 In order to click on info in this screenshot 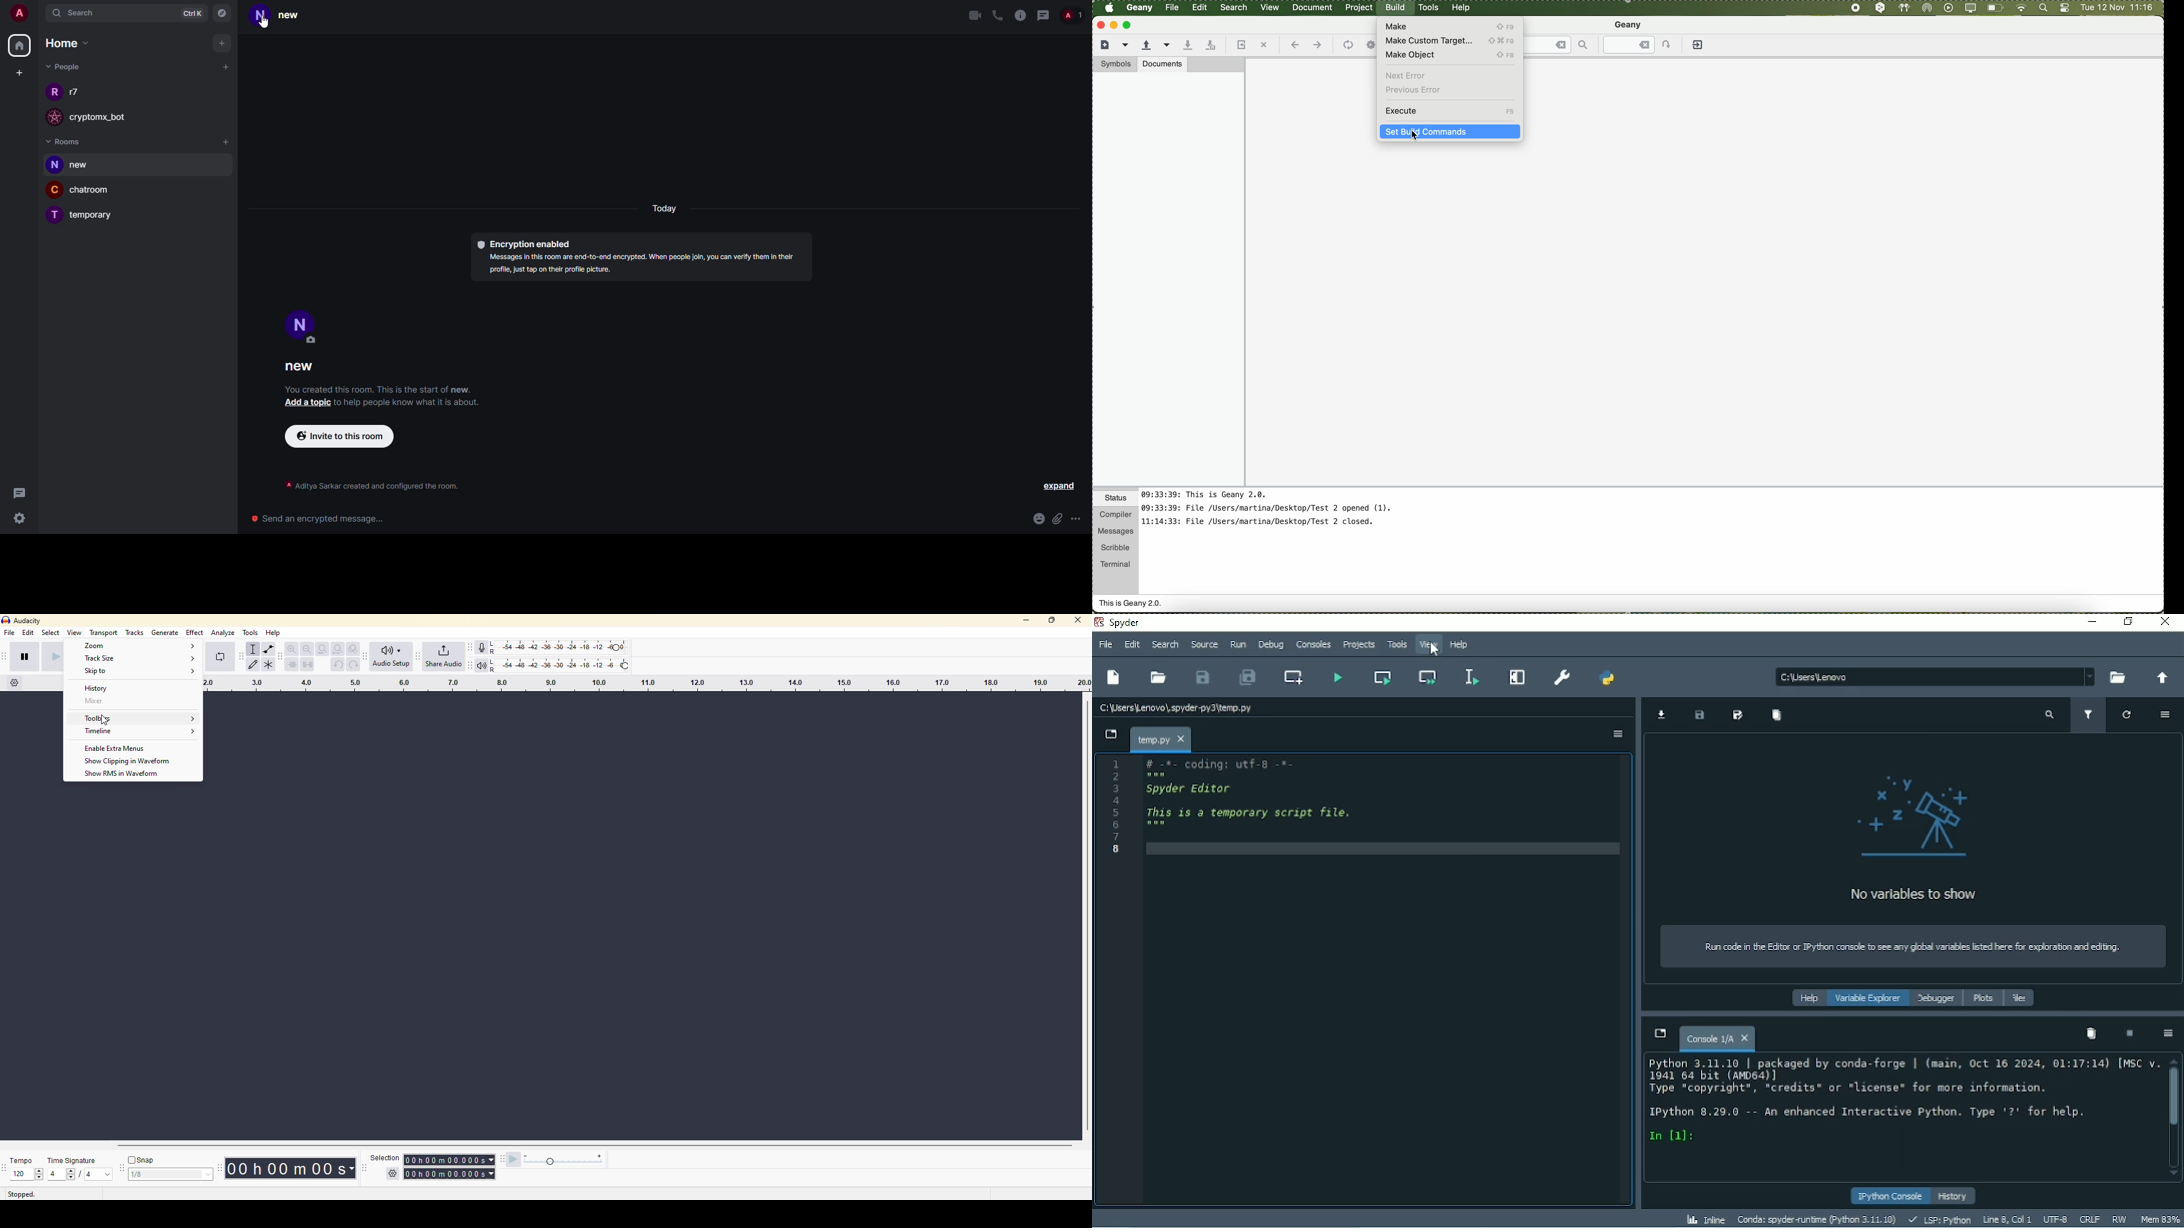, I will do `click(411, 403)`.